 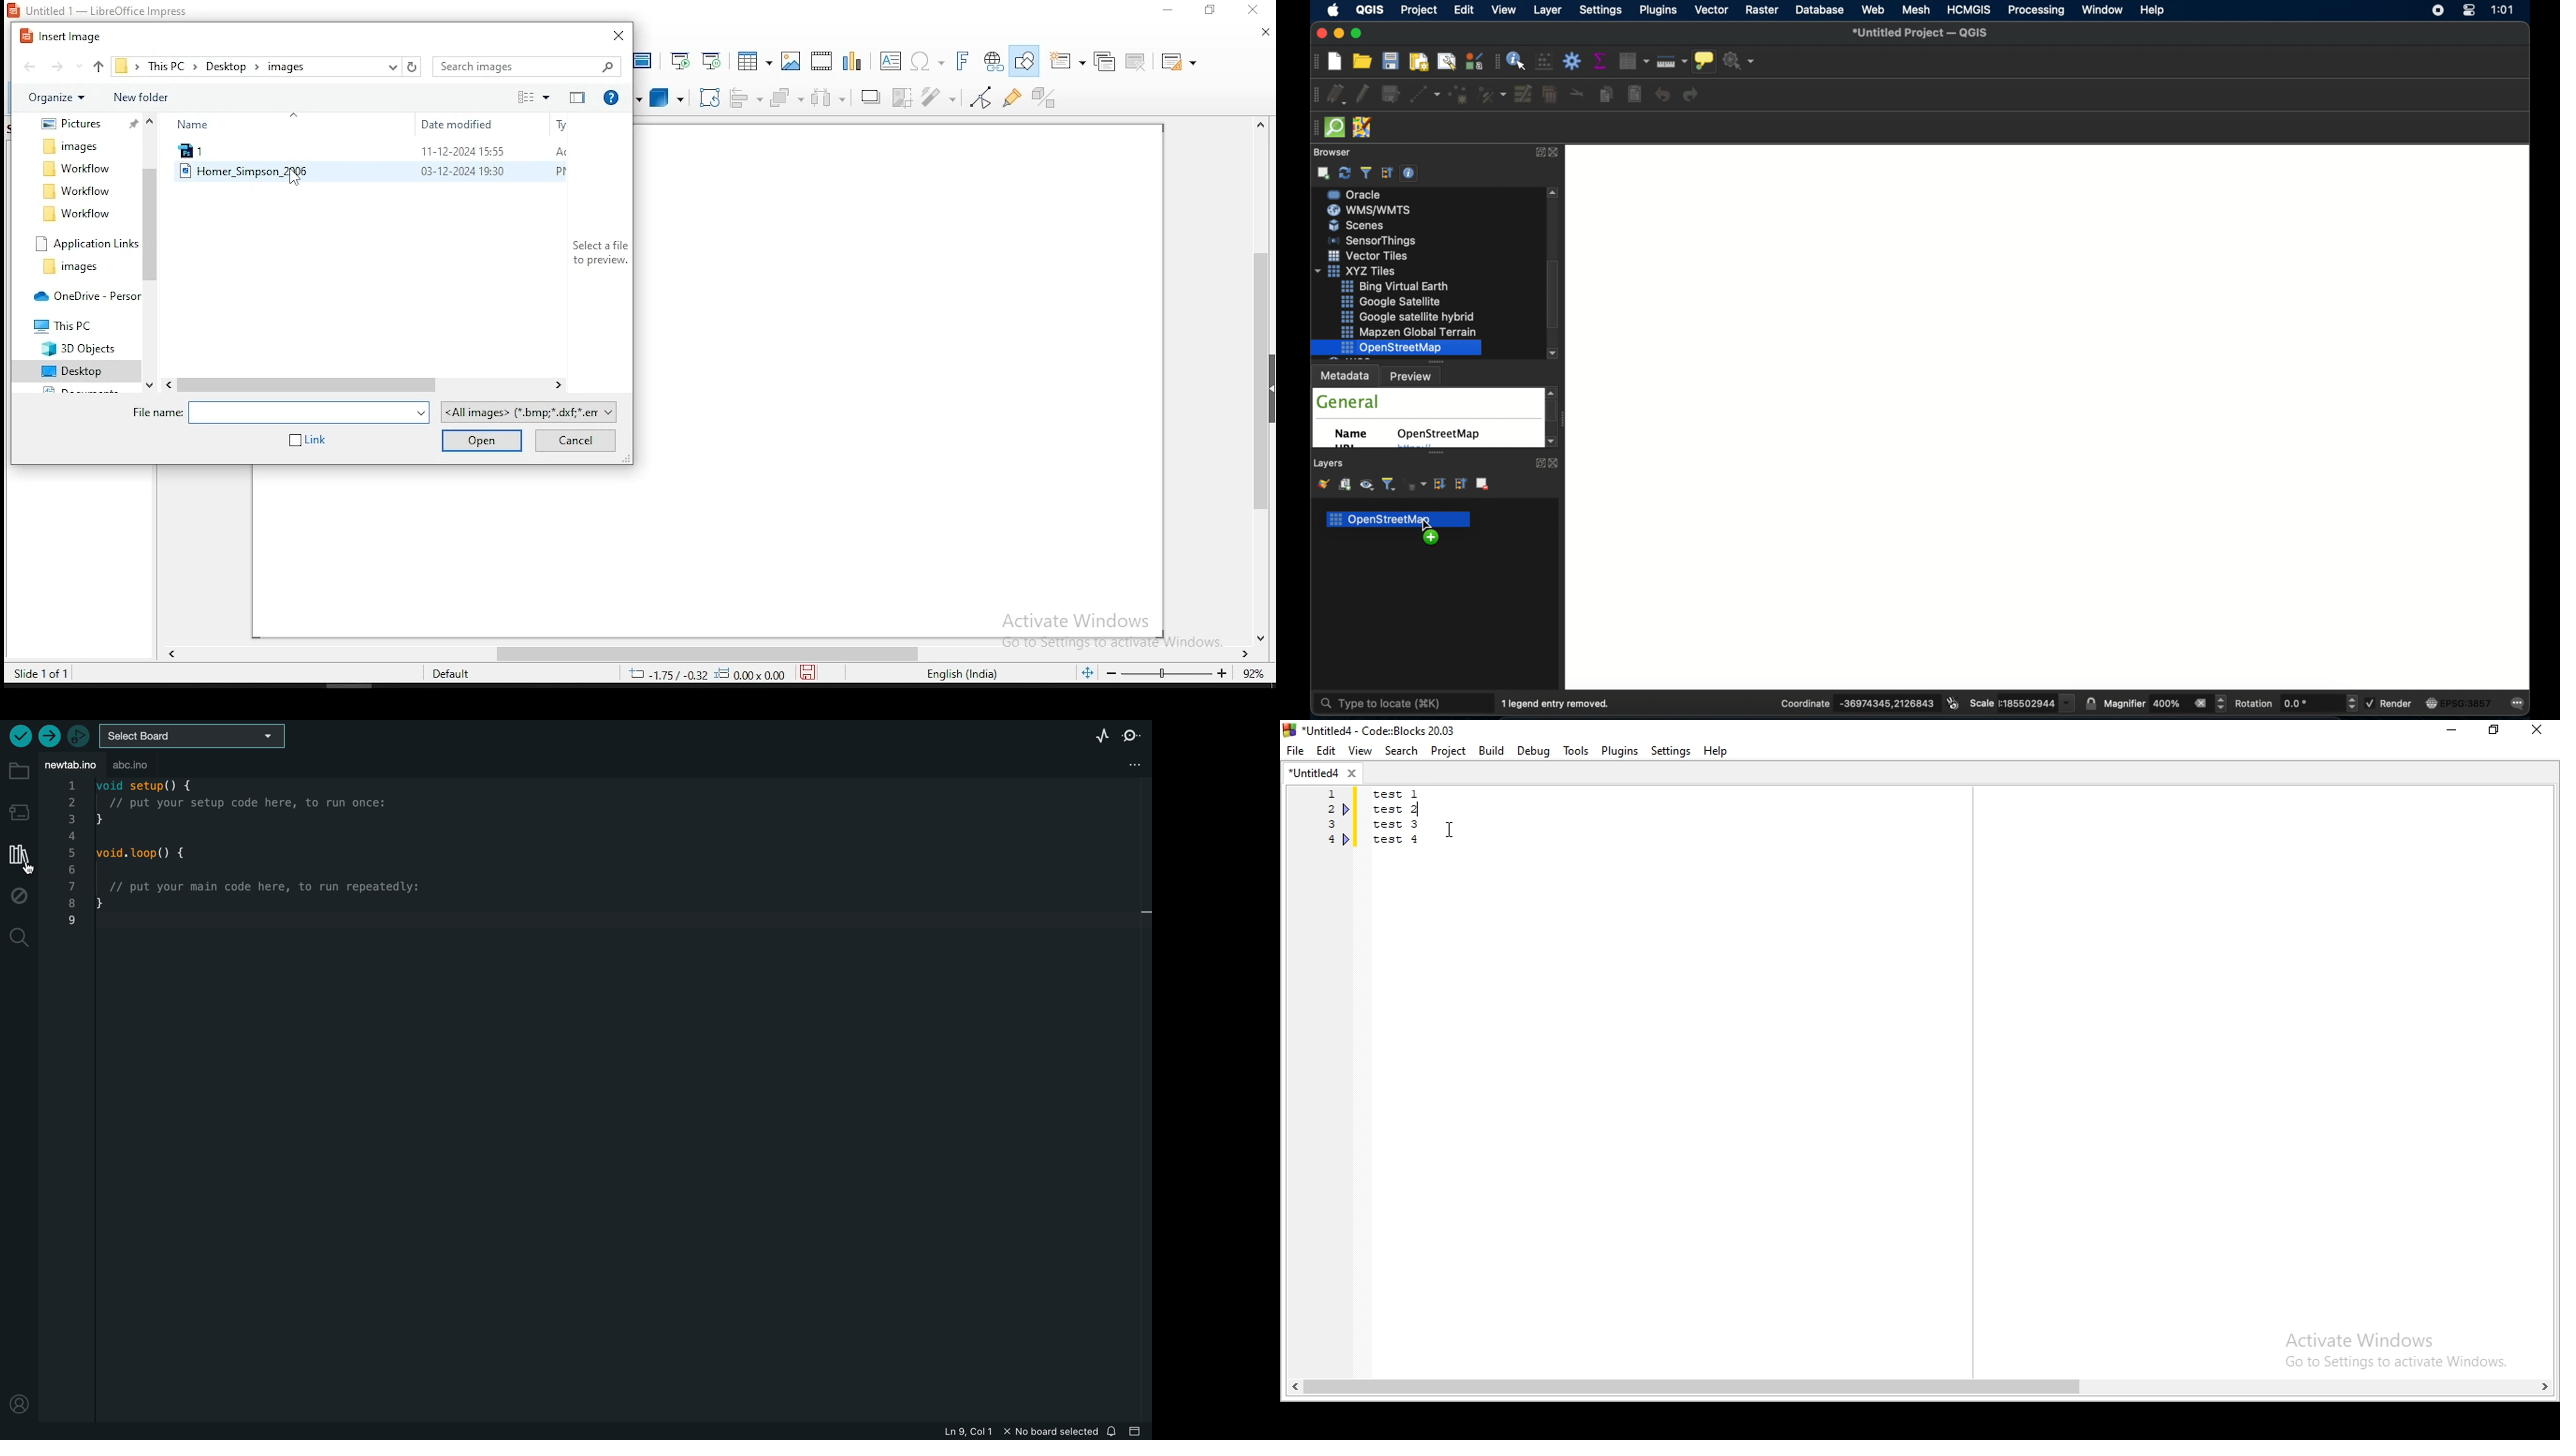 I want to click on filter legend by expression , so click(x=1416, y=485).